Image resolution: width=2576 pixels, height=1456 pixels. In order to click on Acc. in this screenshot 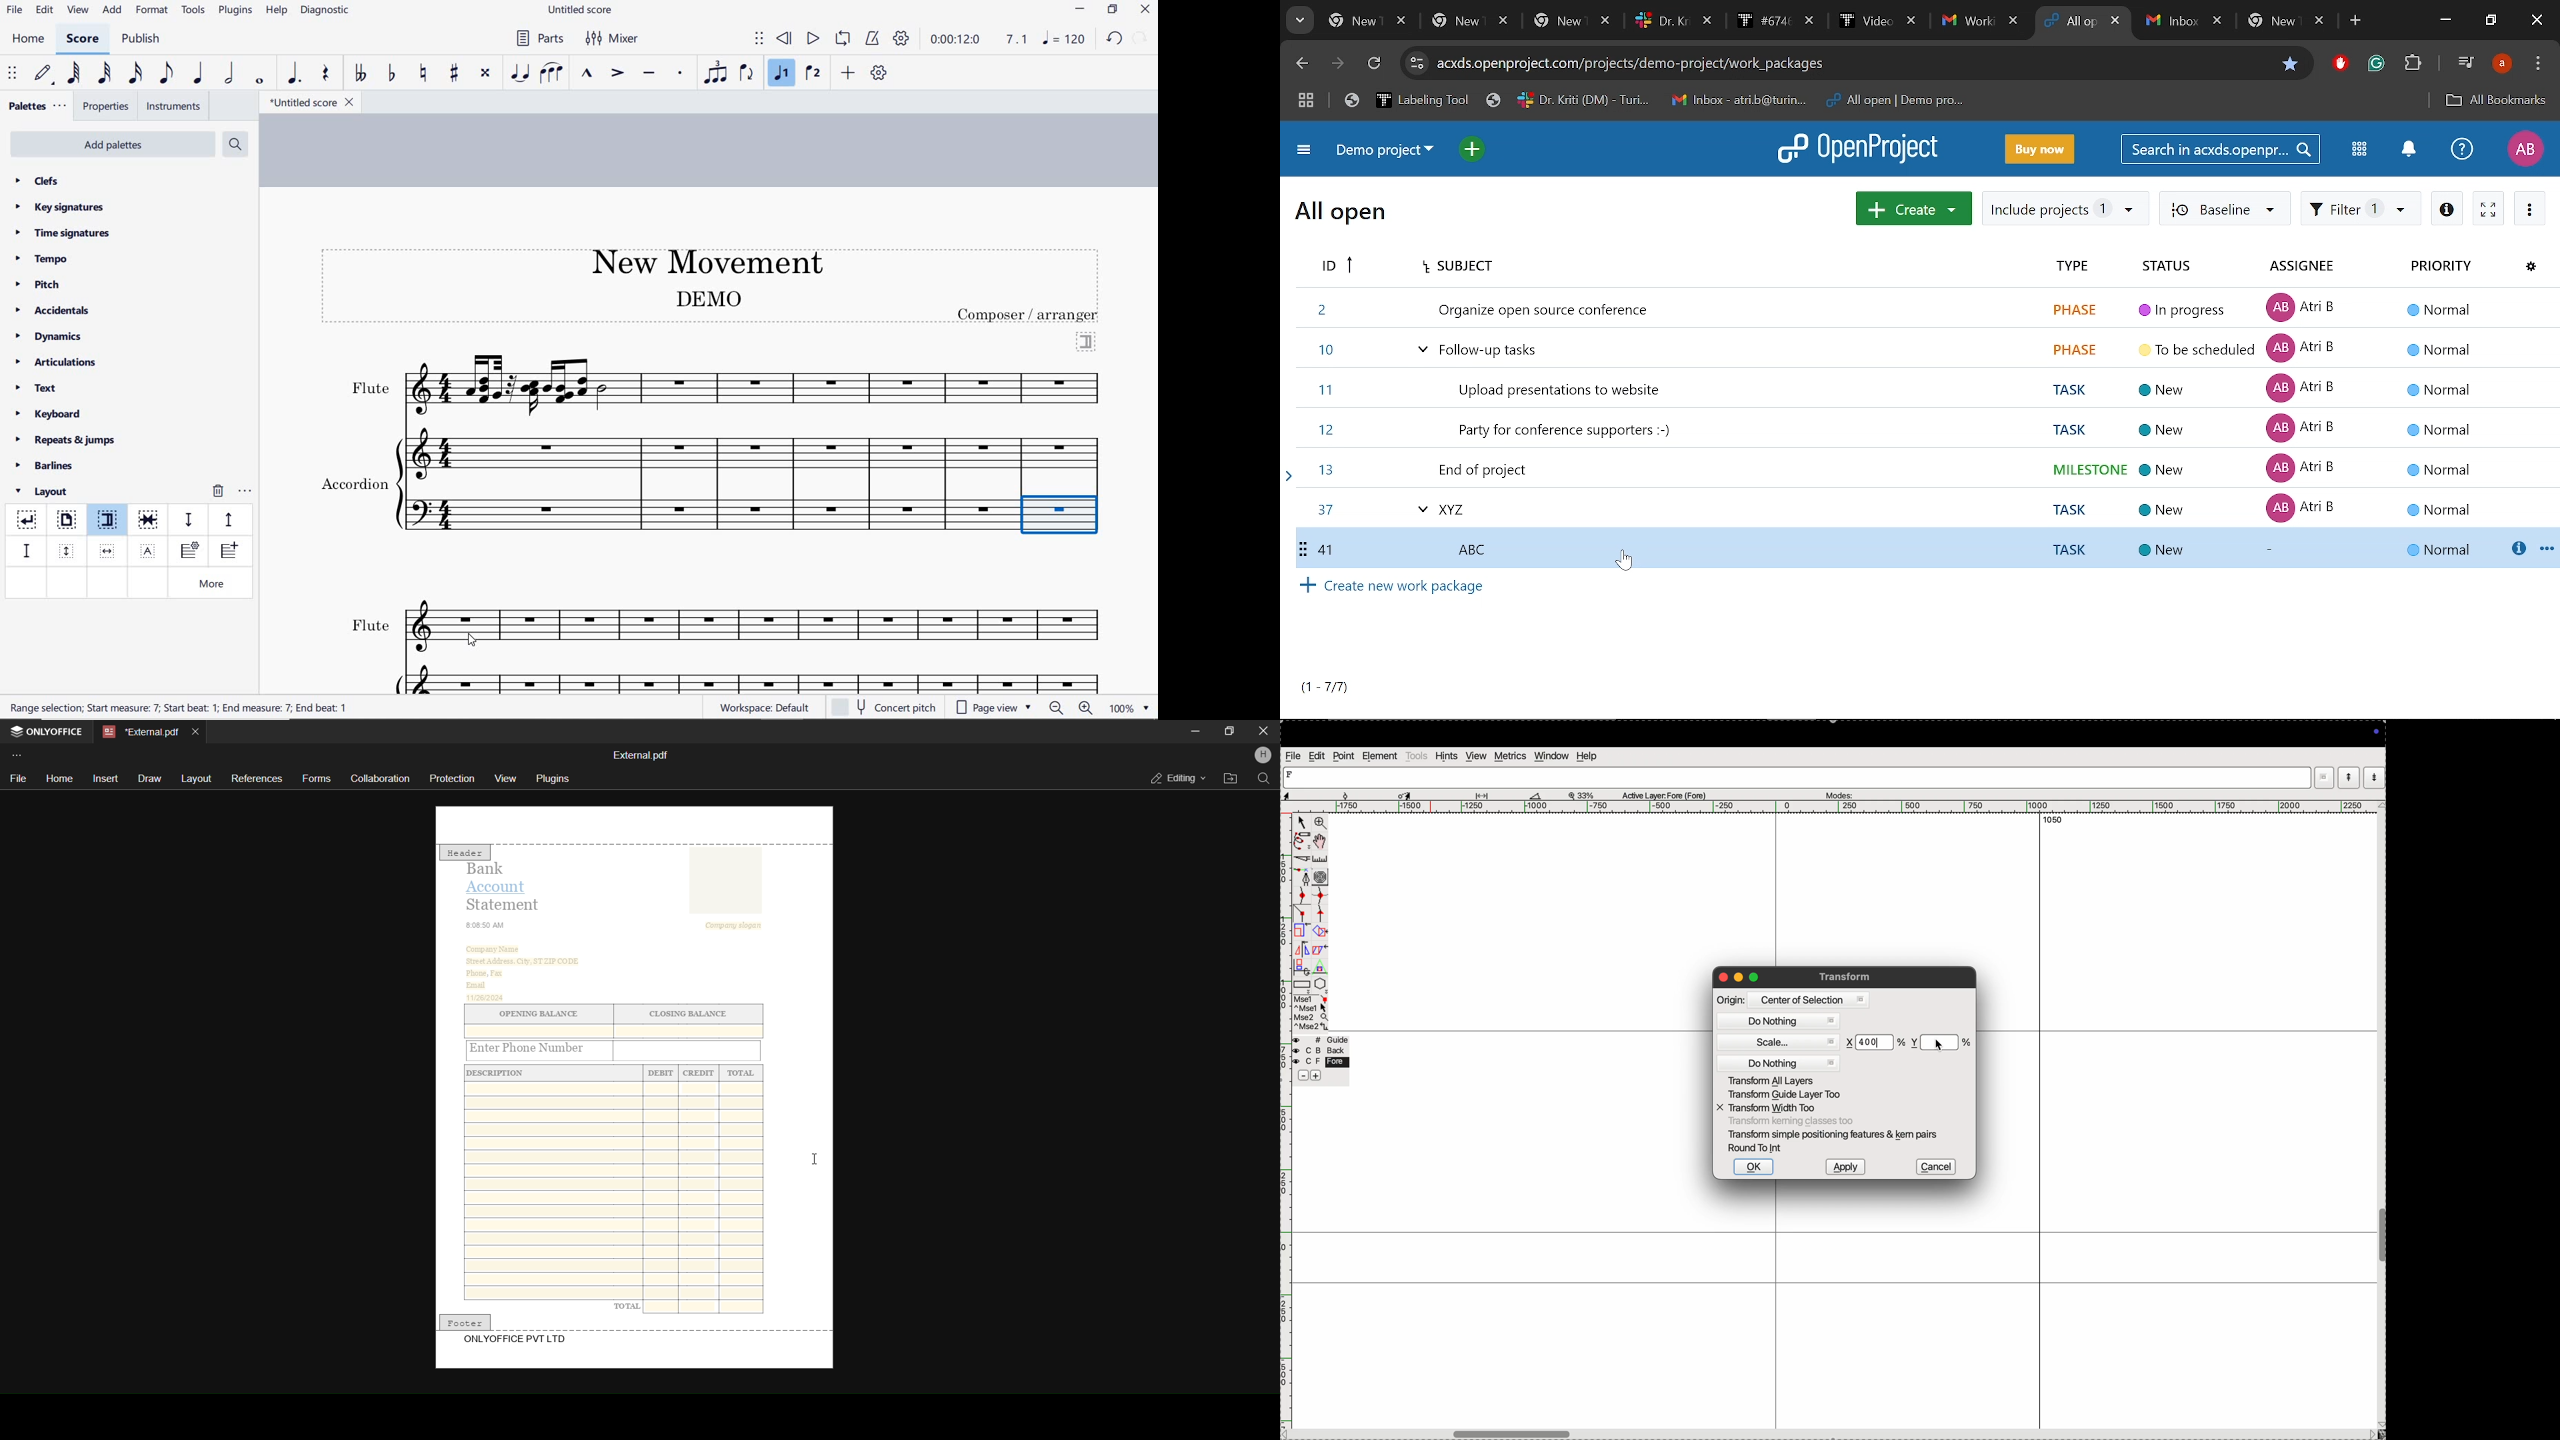, I will do `click(759, 678)`.